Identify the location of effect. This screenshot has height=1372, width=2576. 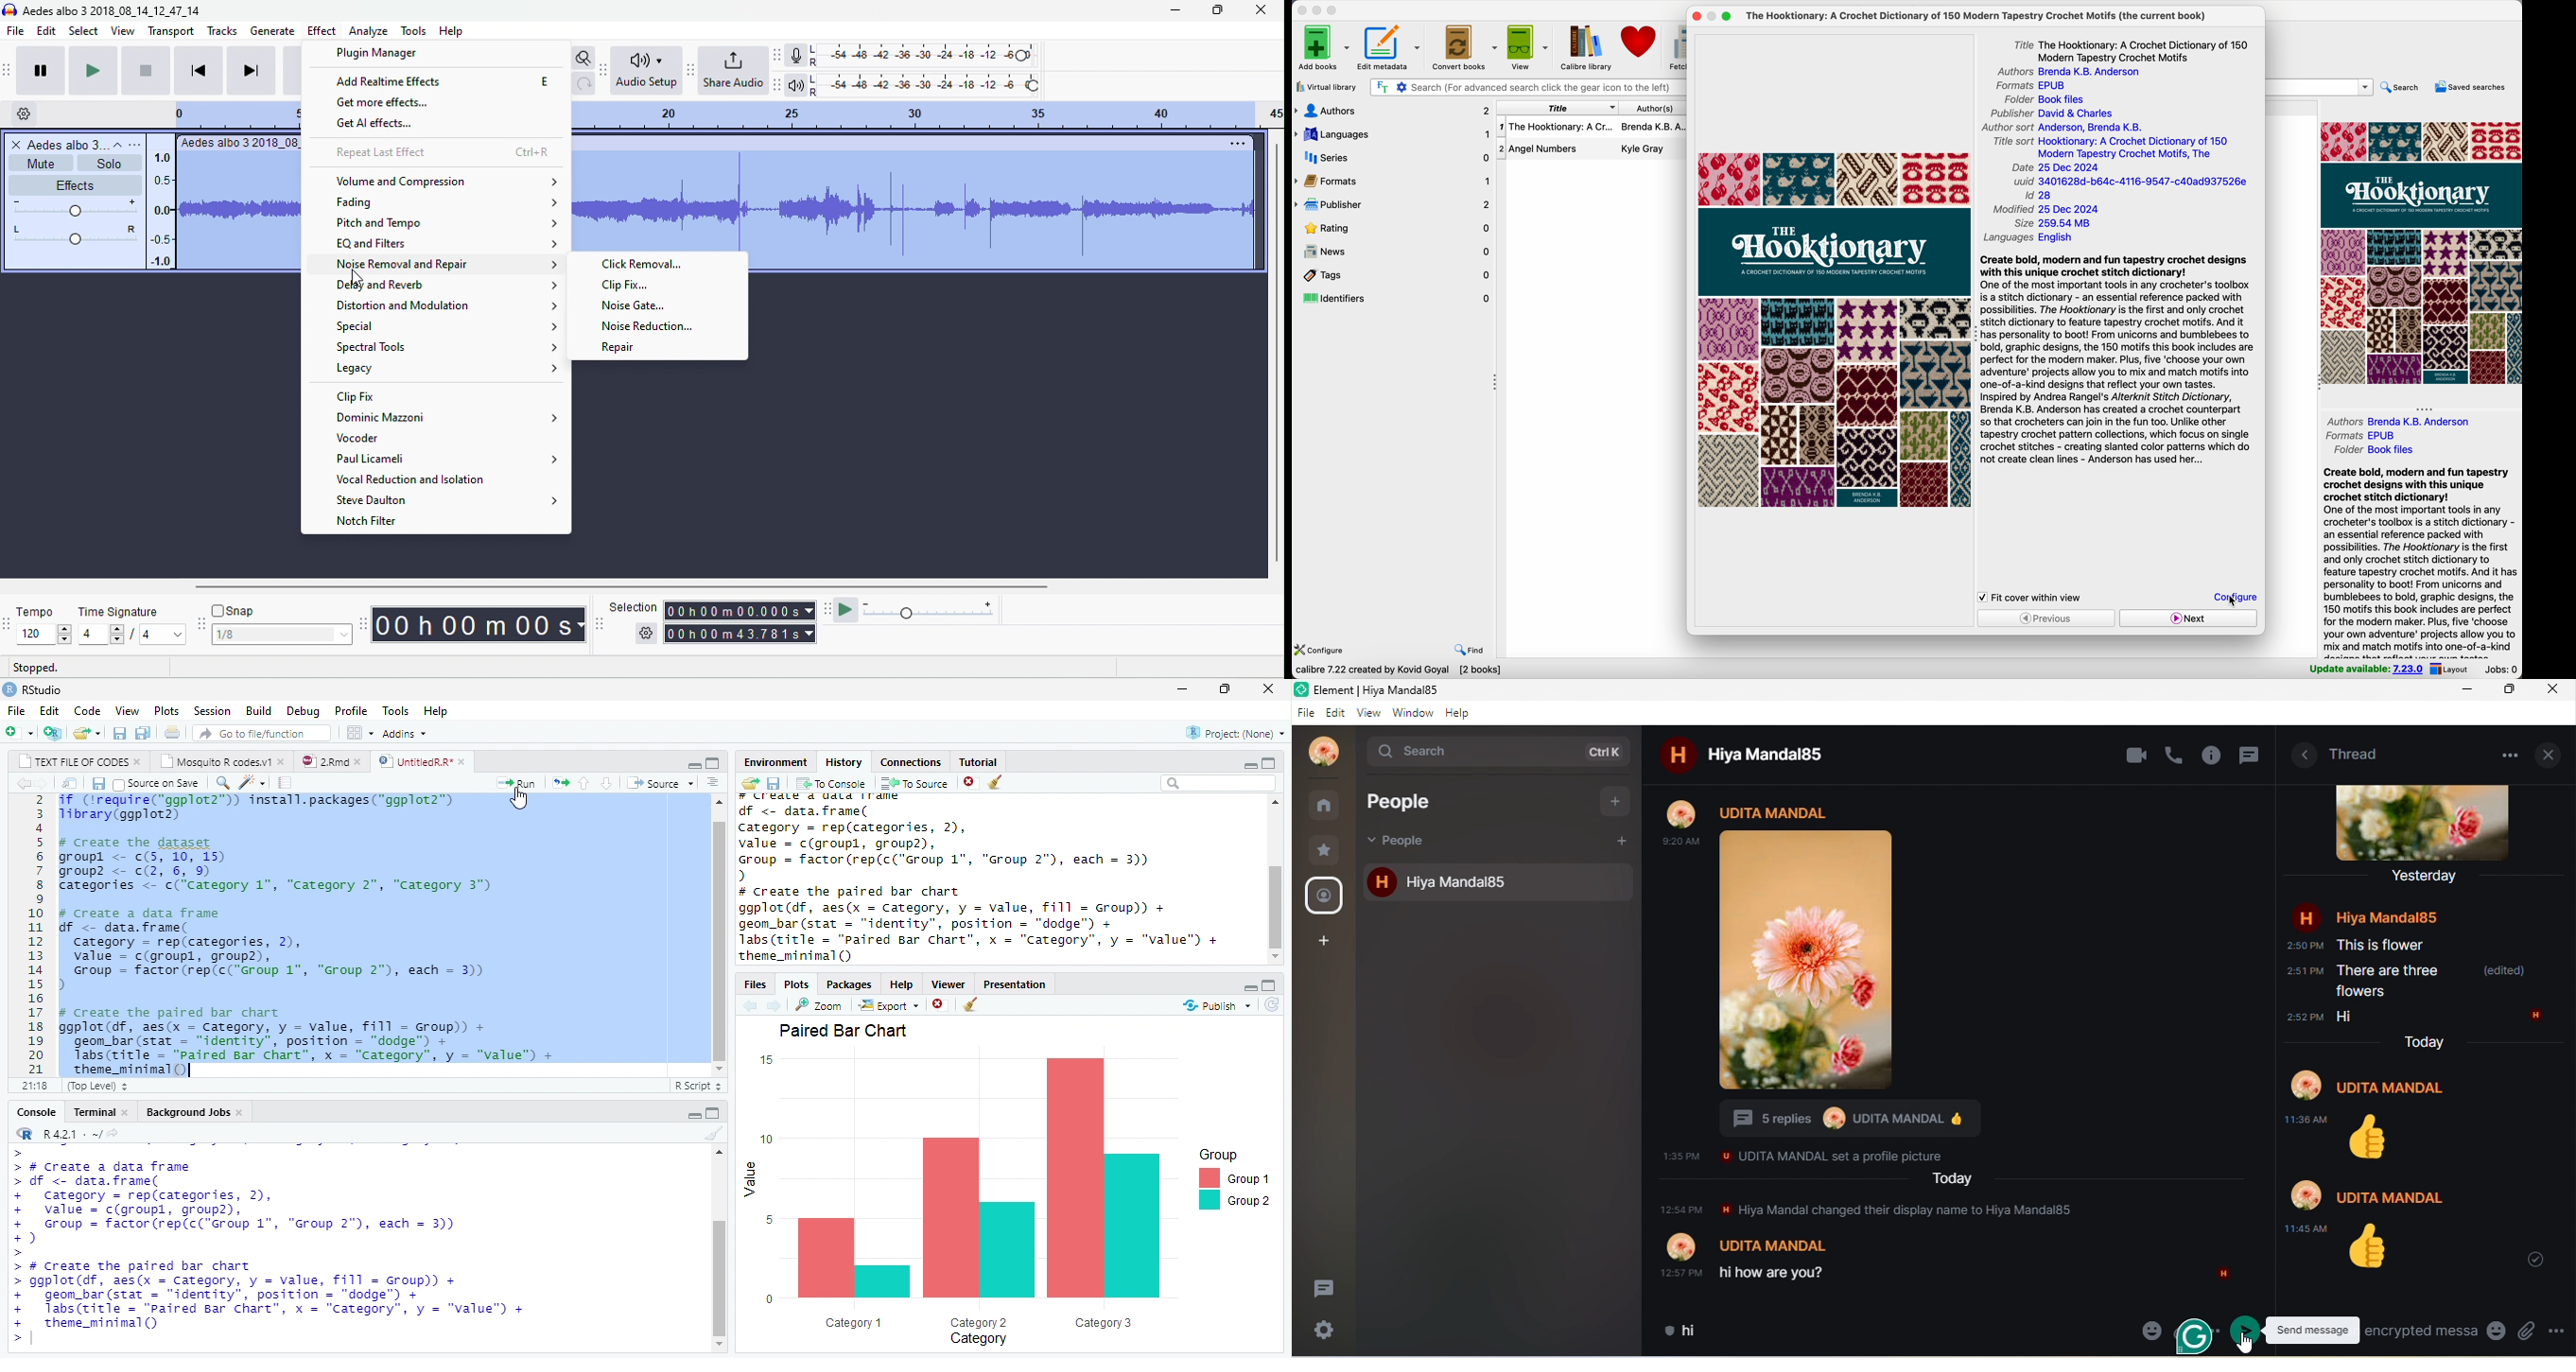
(322, 32).